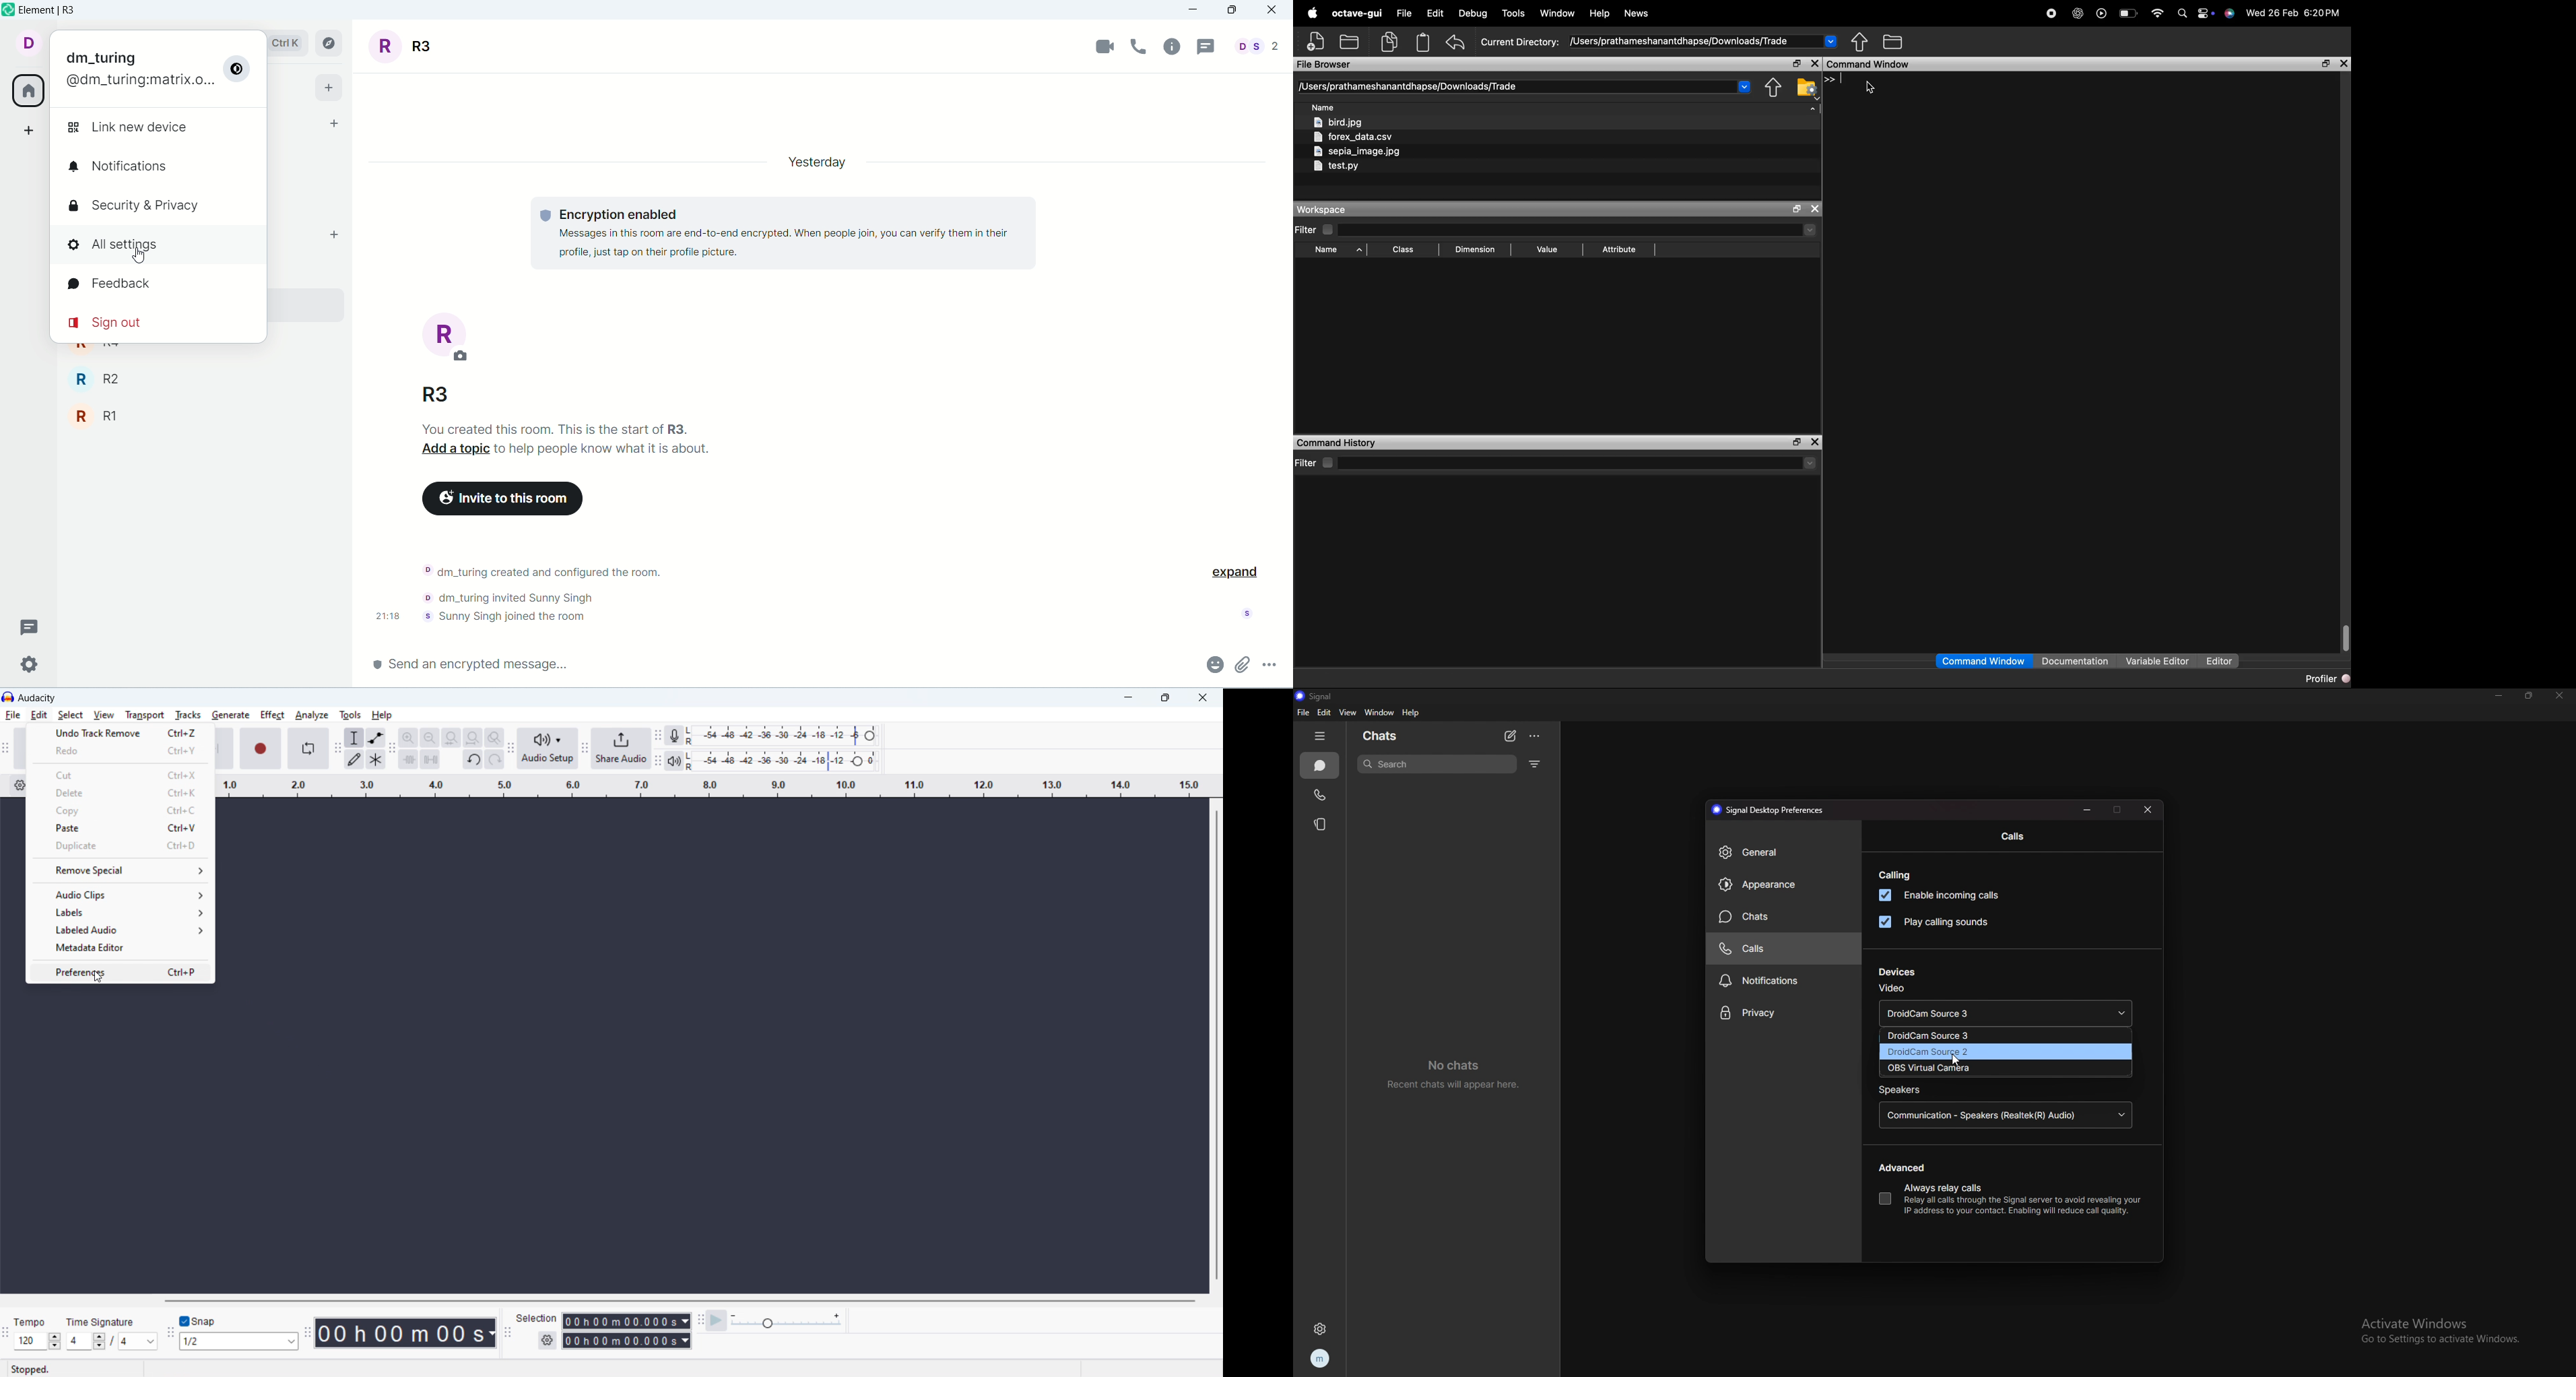 This screenshot has height=1400, width=2576. Describe the element at coordinates (1243, 664) in the screenshot. I see `attachment` at that location.